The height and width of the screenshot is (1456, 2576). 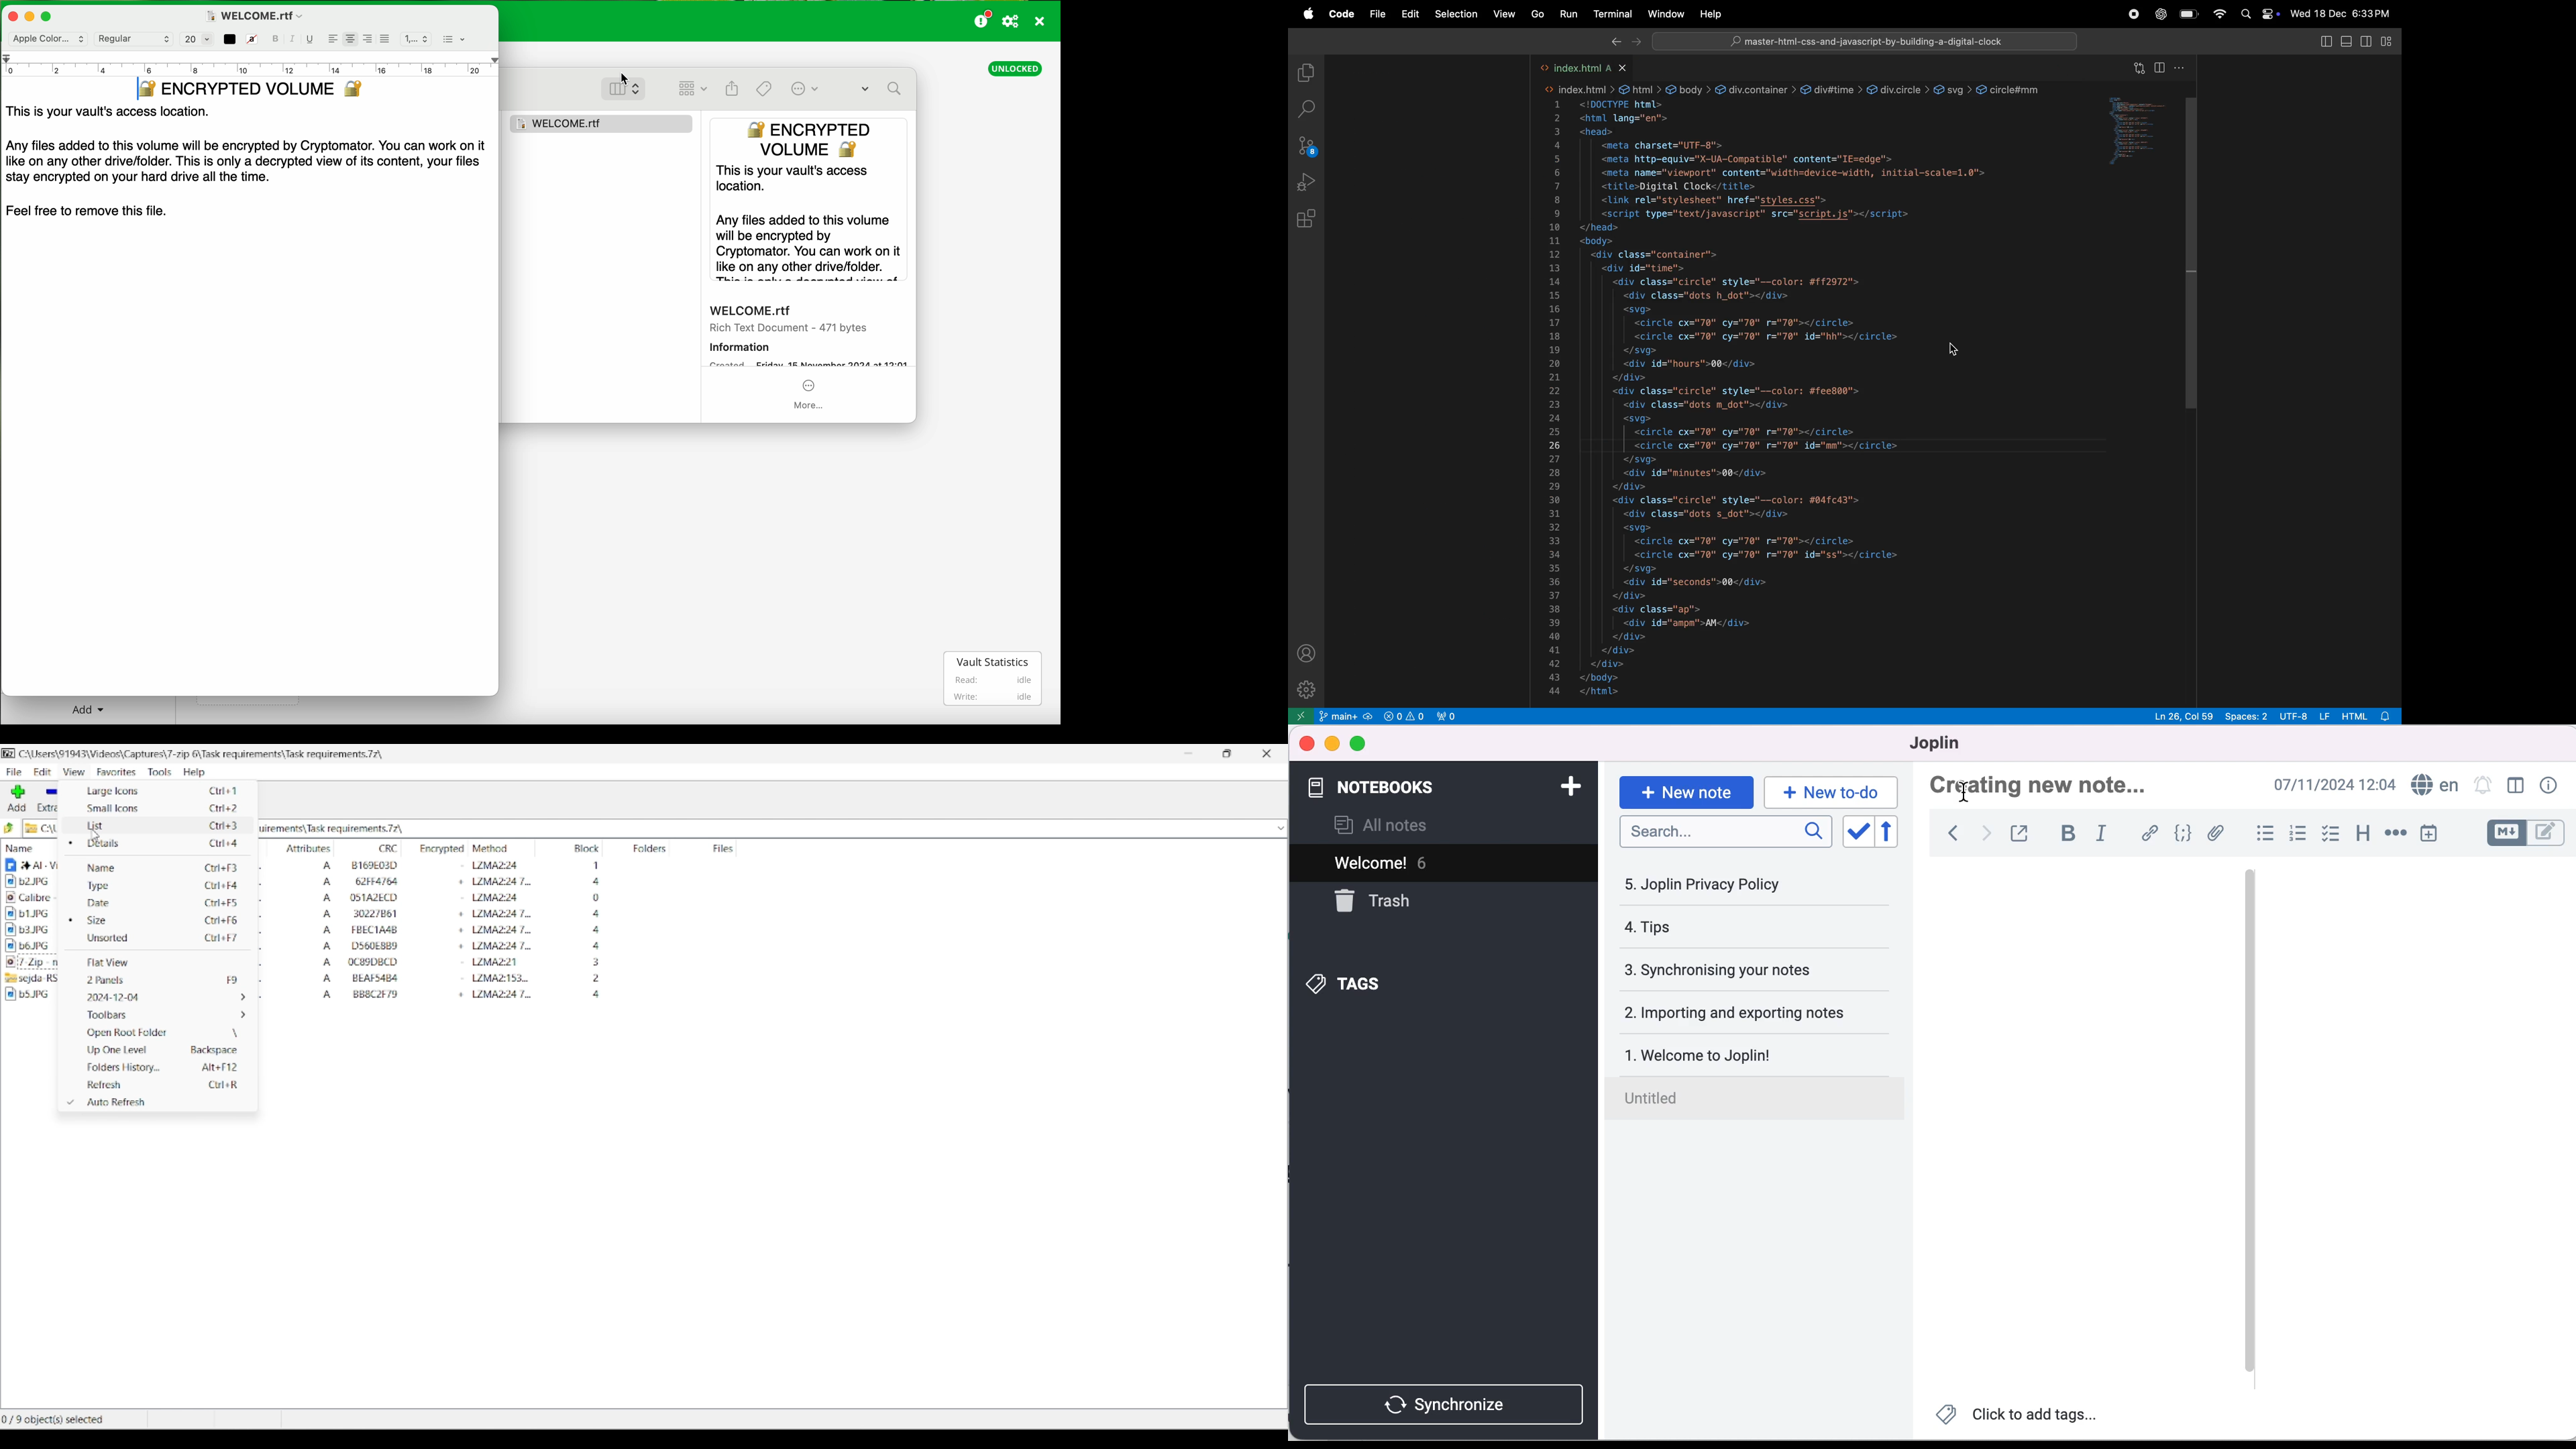 What do you see at coordinates (2428, 835) in the screenshot?
I see `insert time` at bounding box center [2428, 835].